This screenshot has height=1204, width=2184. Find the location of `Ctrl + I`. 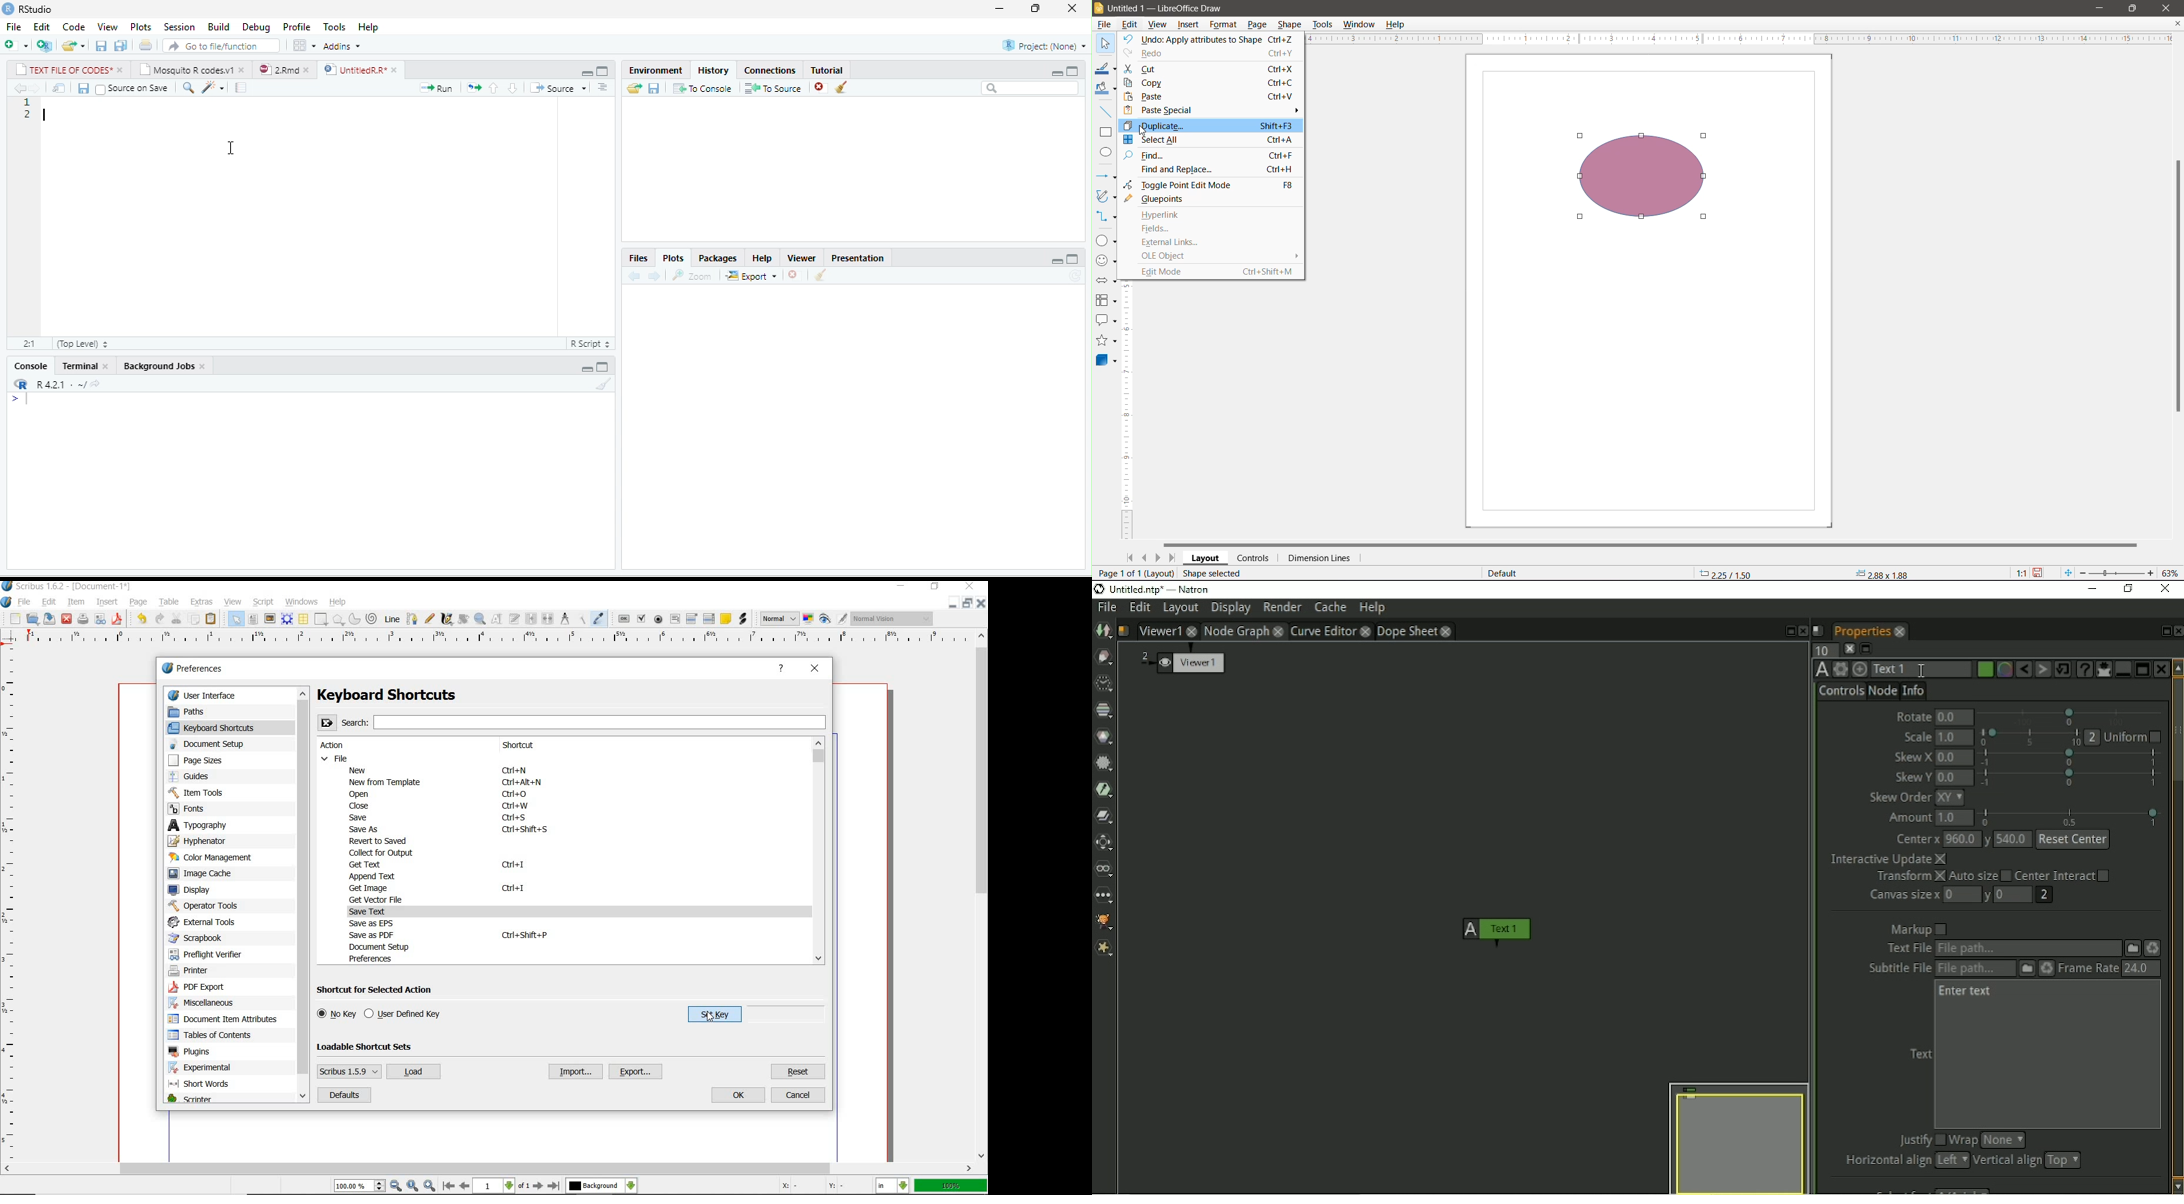

Ctrl + I is located at coordinates (513, 866).